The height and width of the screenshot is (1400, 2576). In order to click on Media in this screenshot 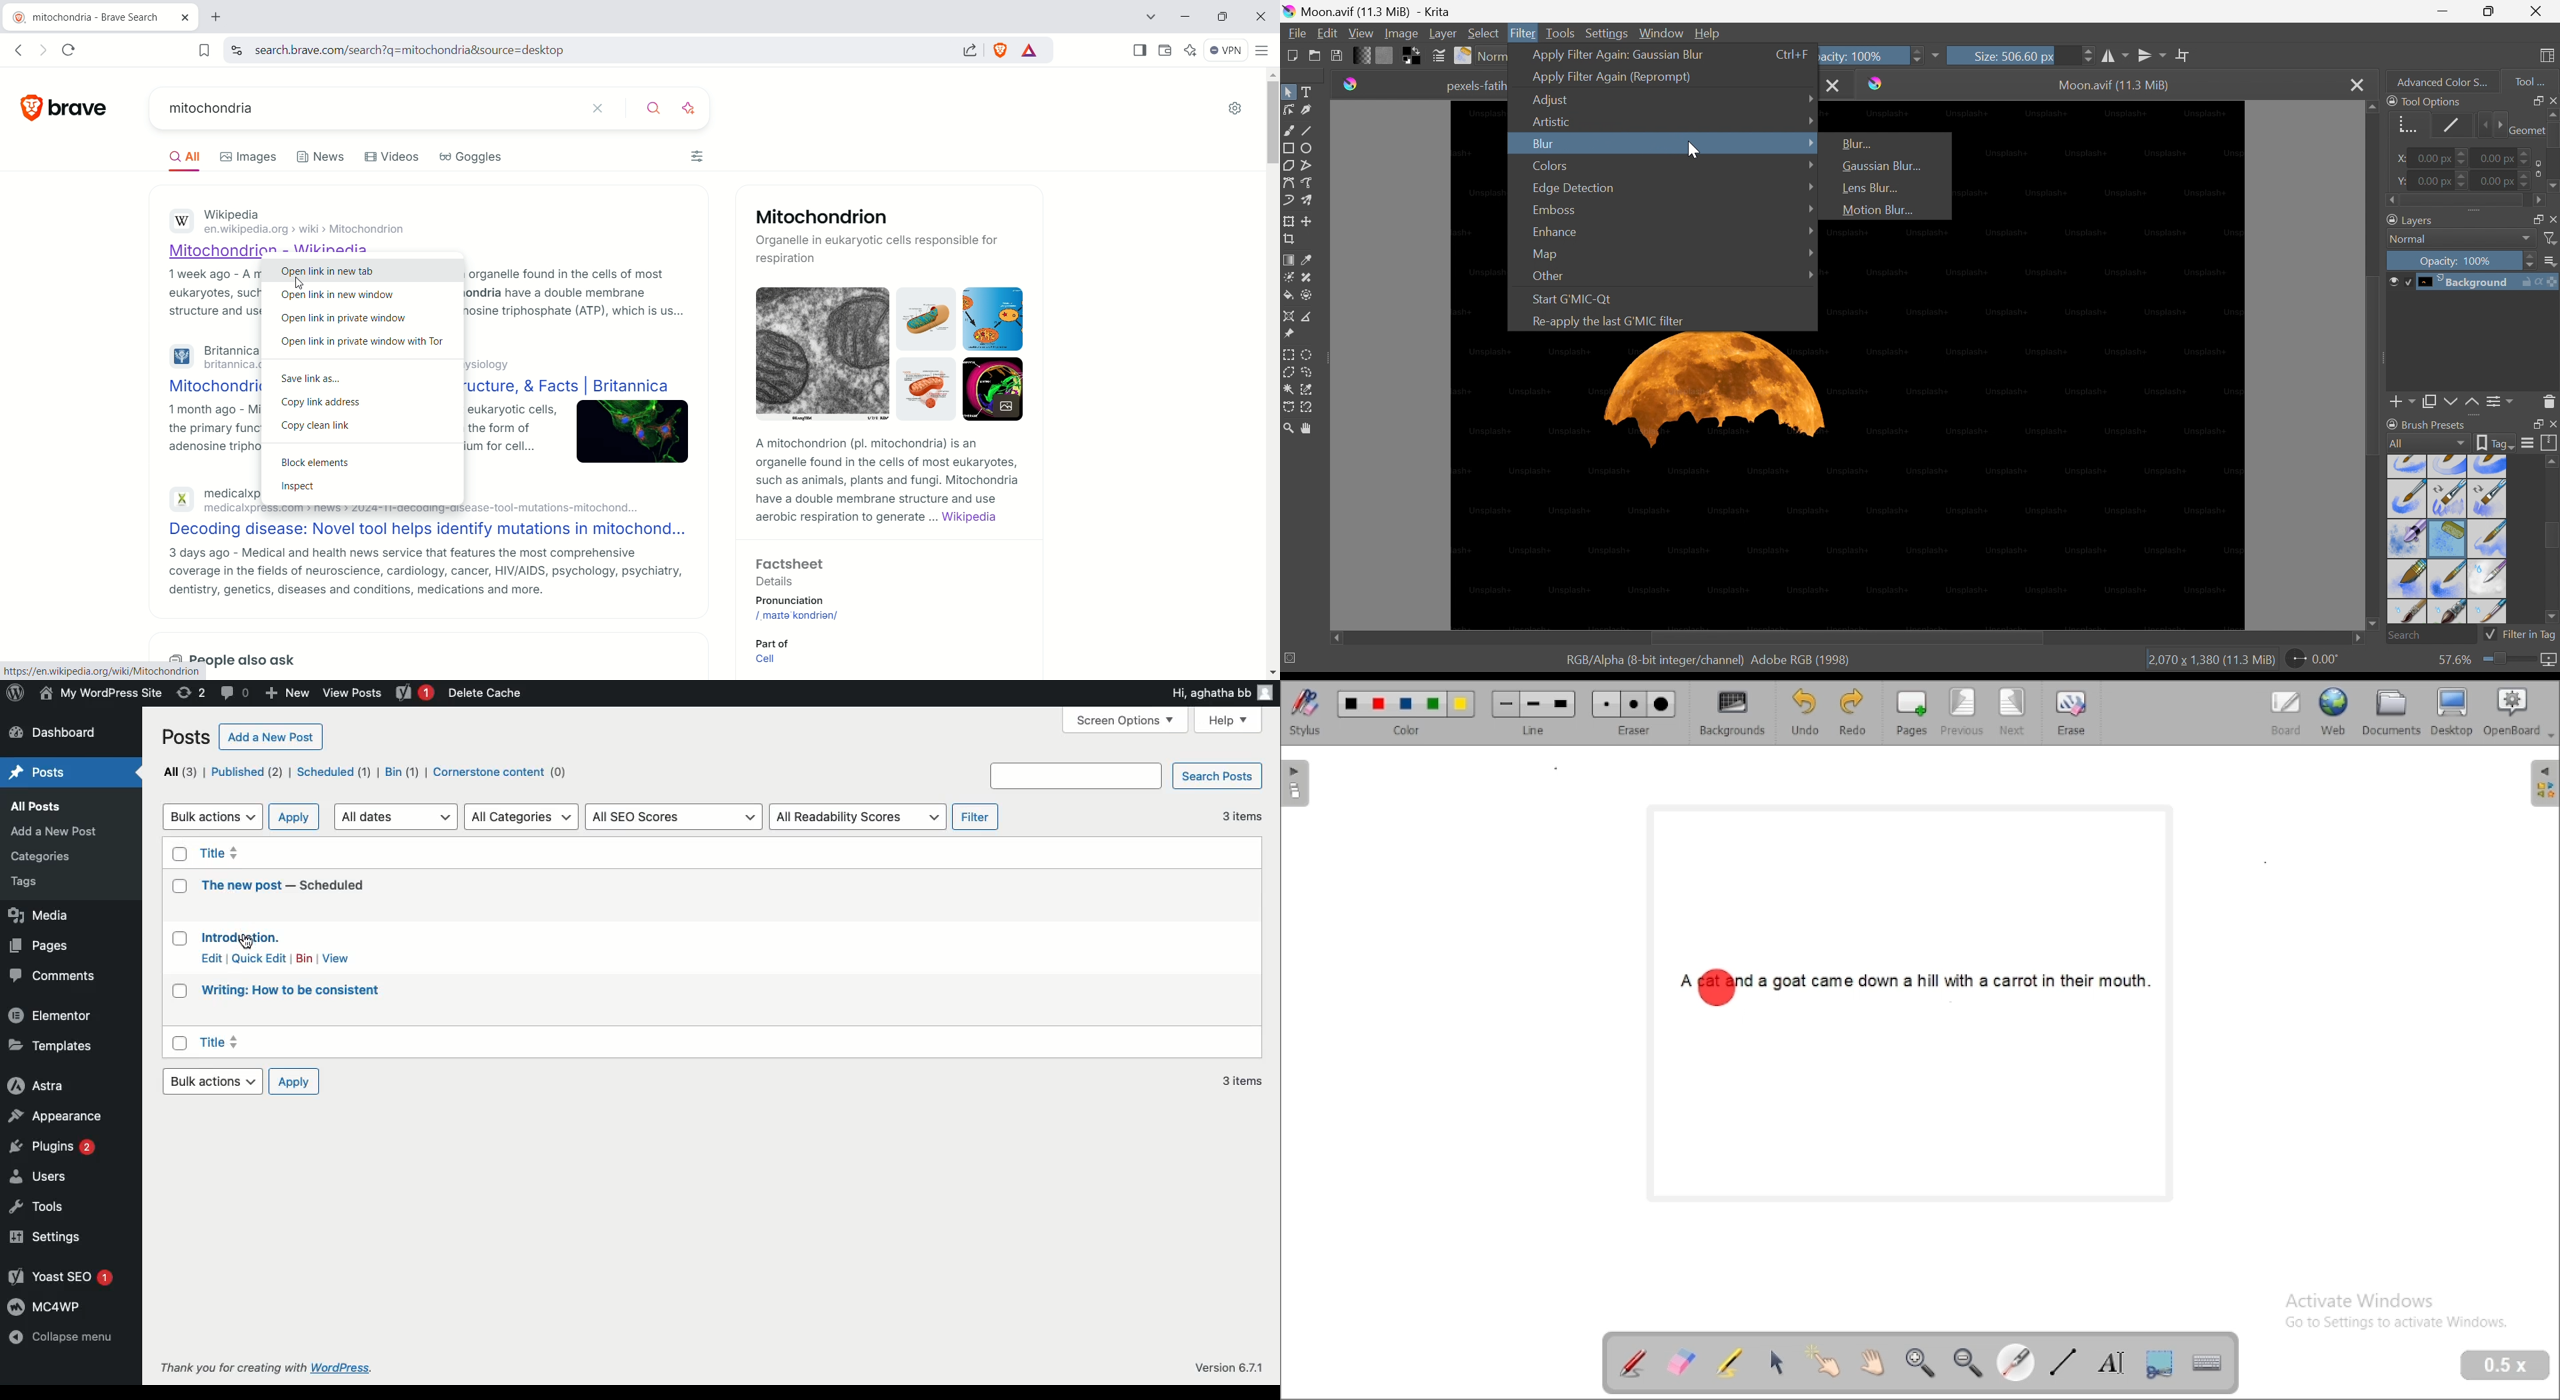, I will do `click(43, 916)`.